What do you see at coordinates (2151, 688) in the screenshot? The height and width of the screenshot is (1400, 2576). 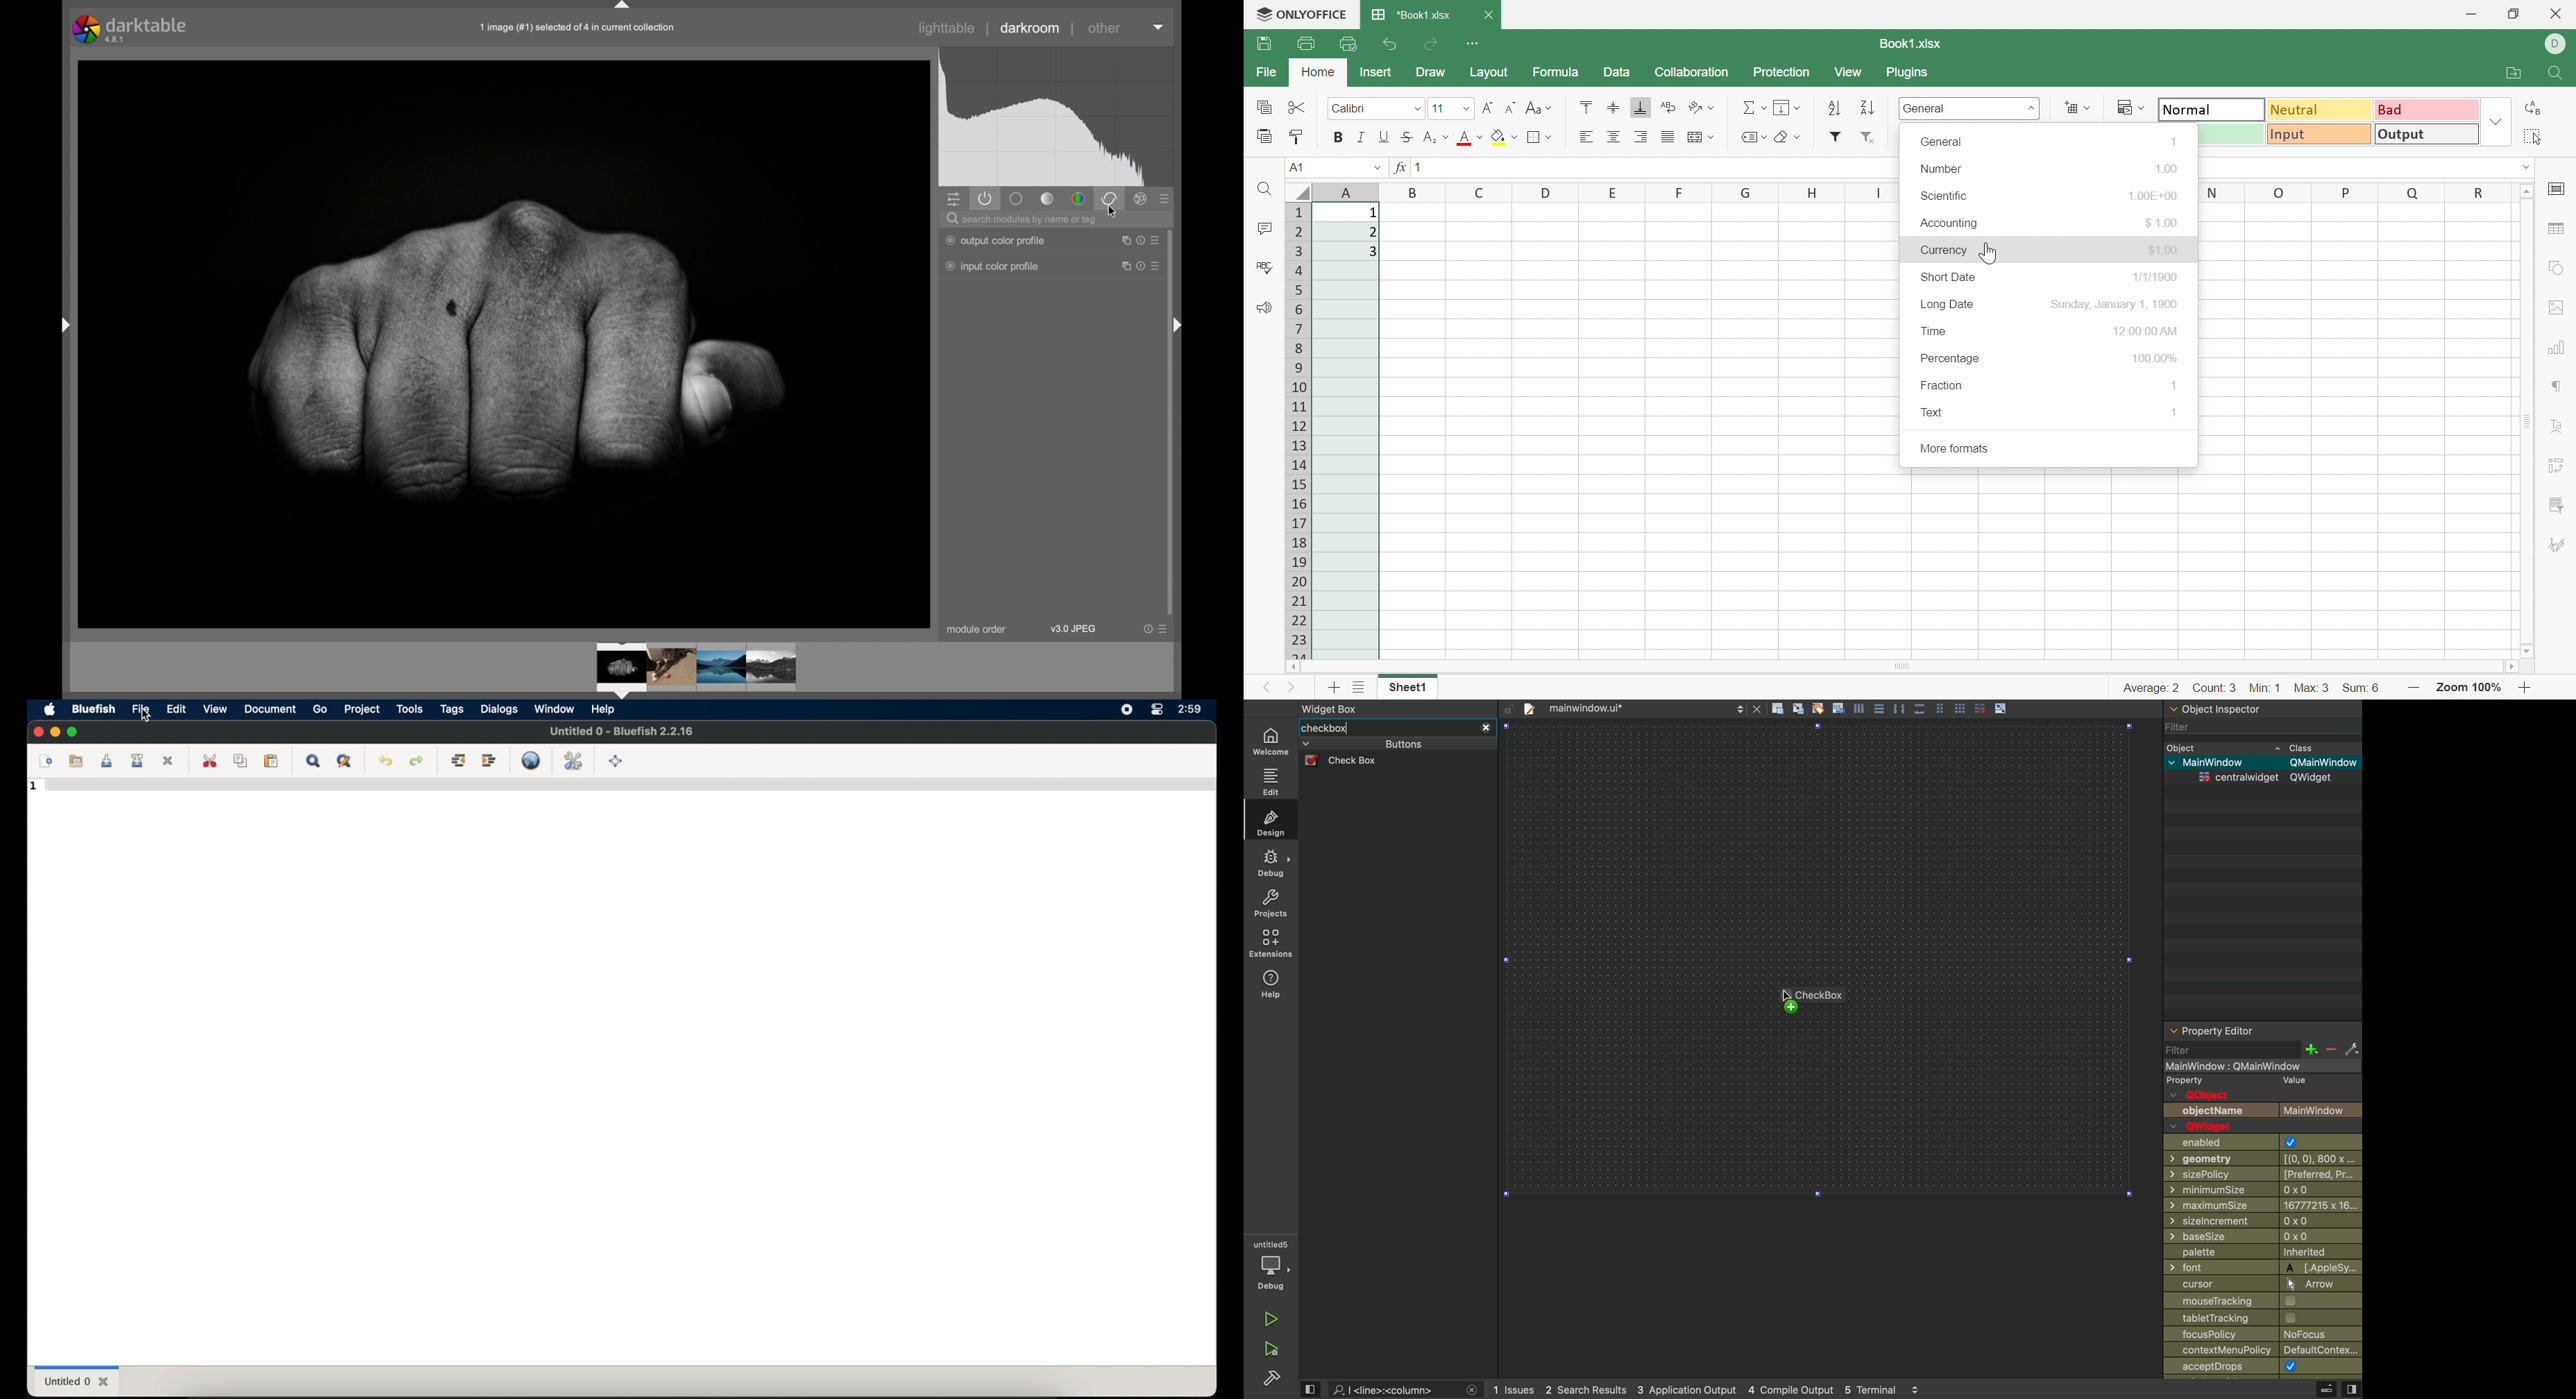 I see `Average: 2` at bounding box center [2151, 688].